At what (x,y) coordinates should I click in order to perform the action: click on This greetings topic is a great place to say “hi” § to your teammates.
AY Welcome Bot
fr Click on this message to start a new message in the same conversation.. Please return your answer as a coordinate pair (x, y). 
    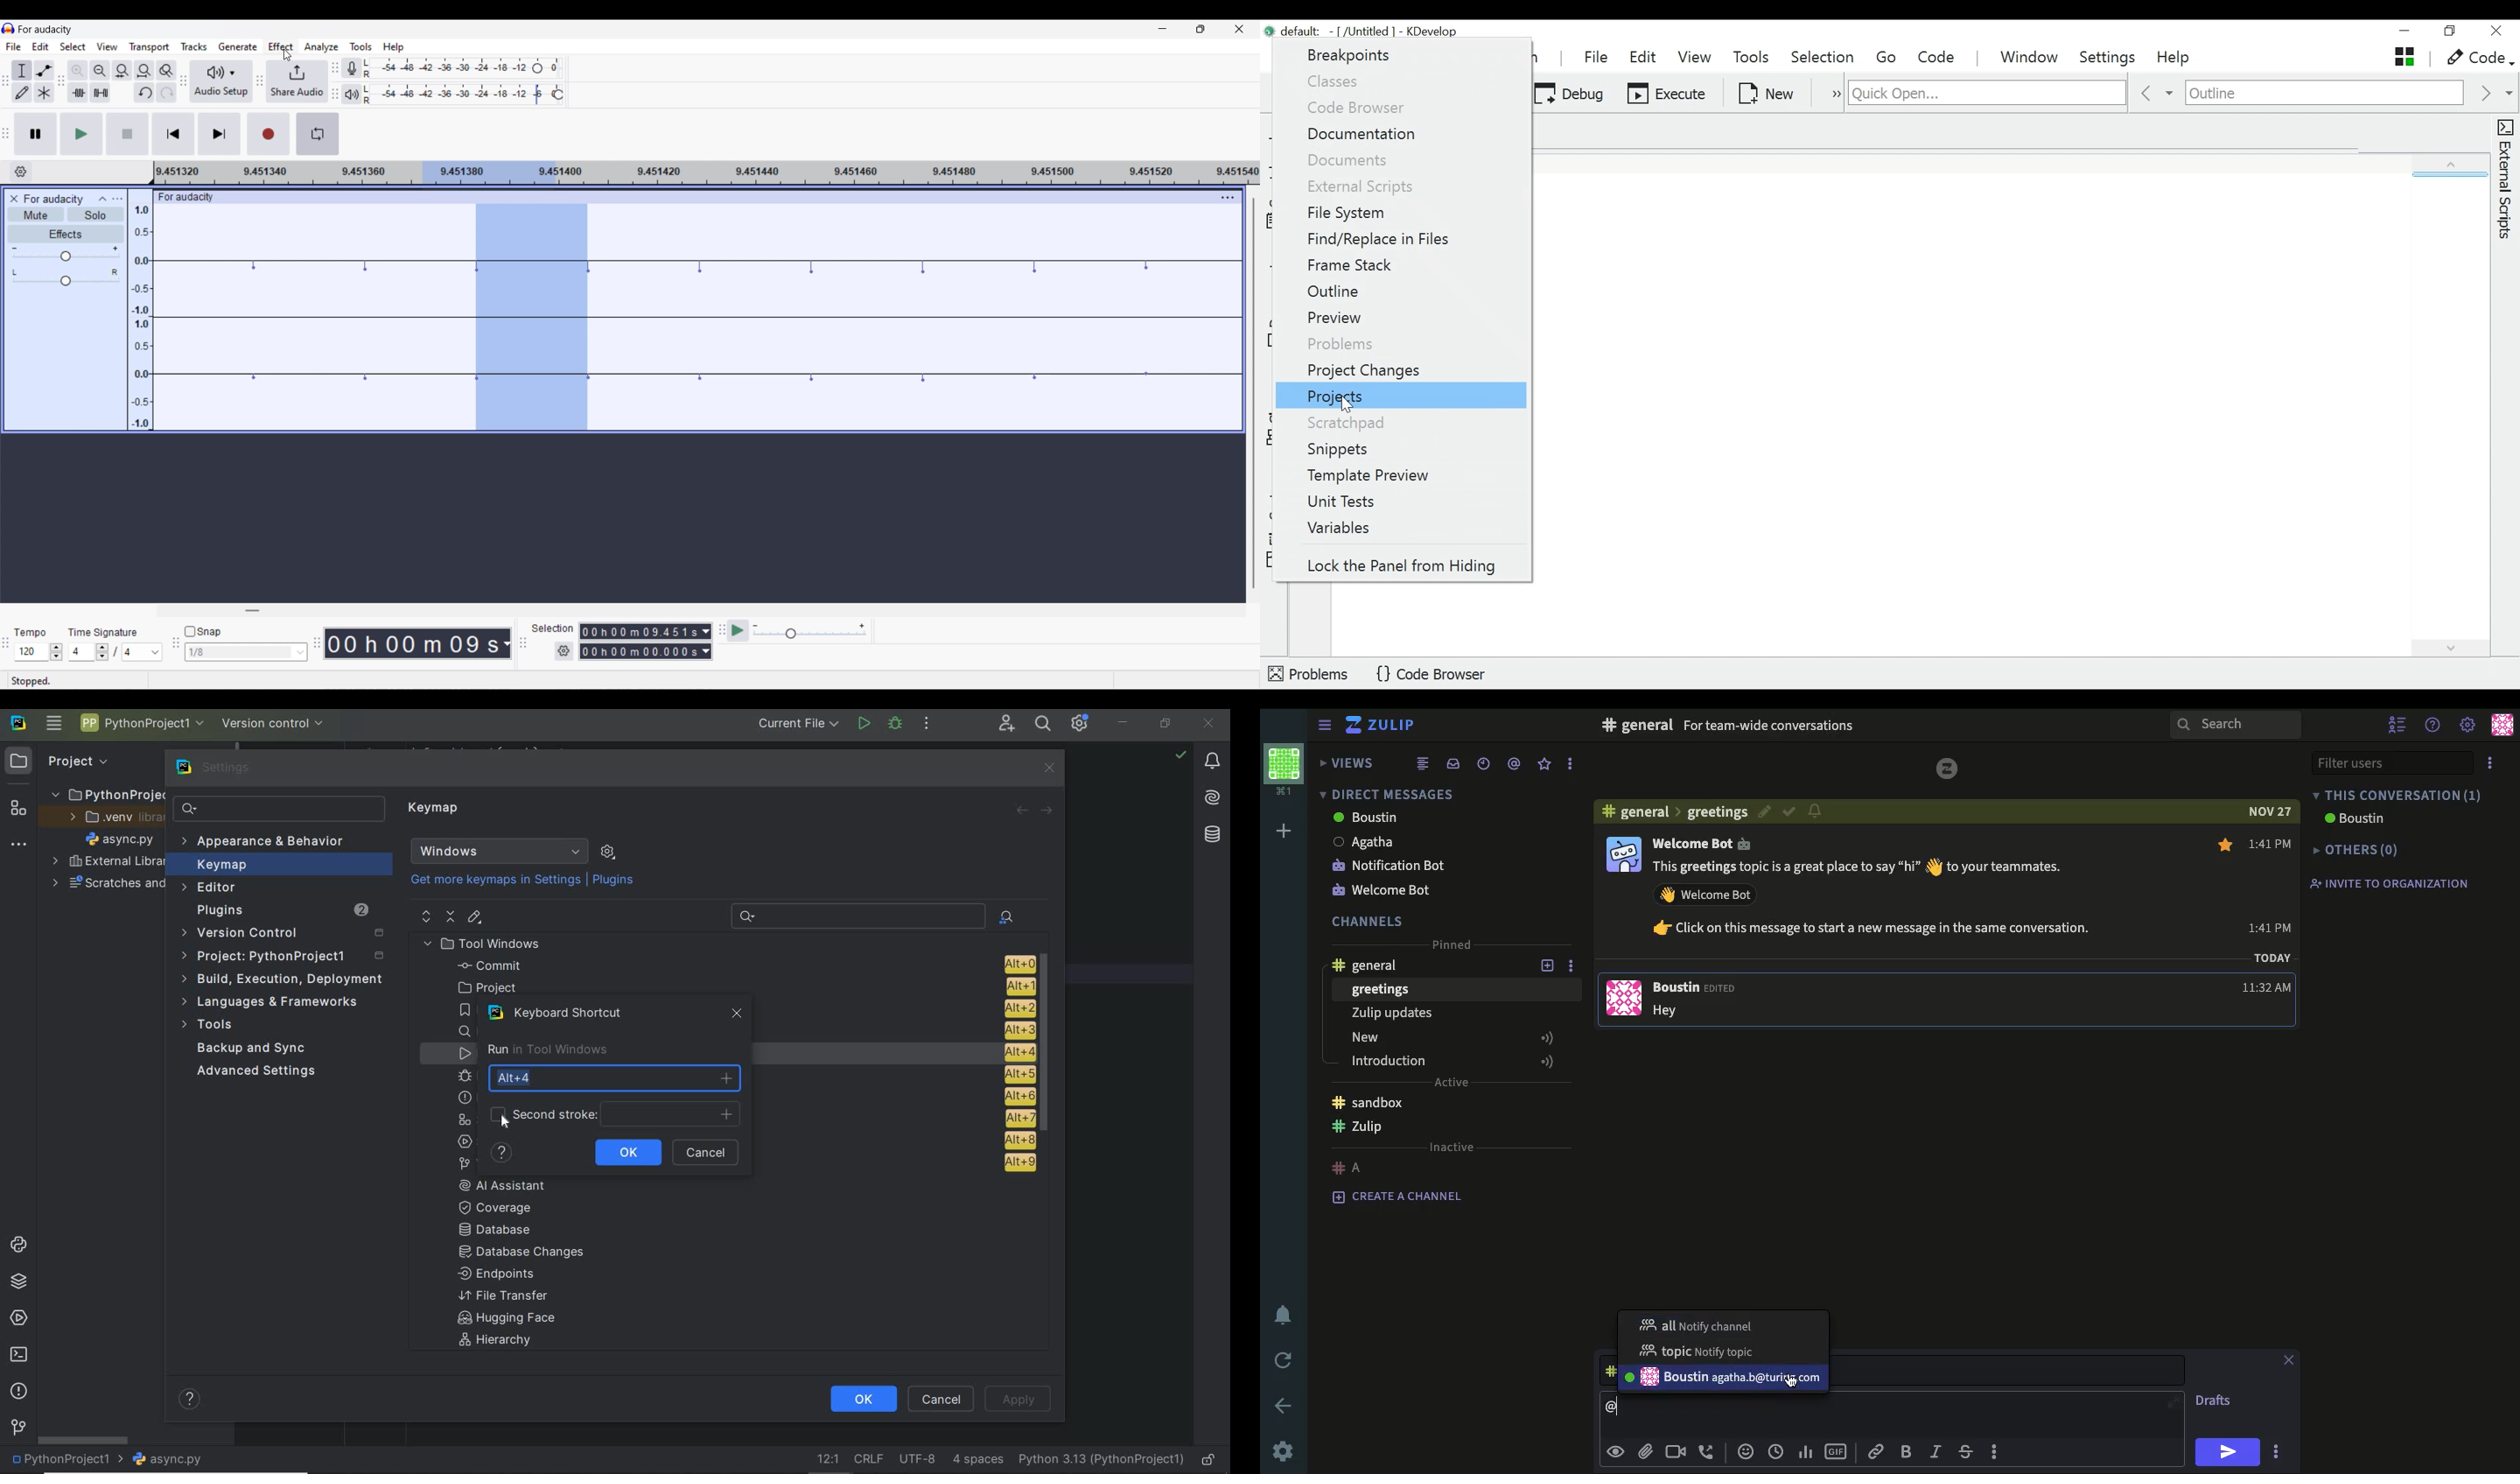
    Looking at the image, I should click on (1876, 900).